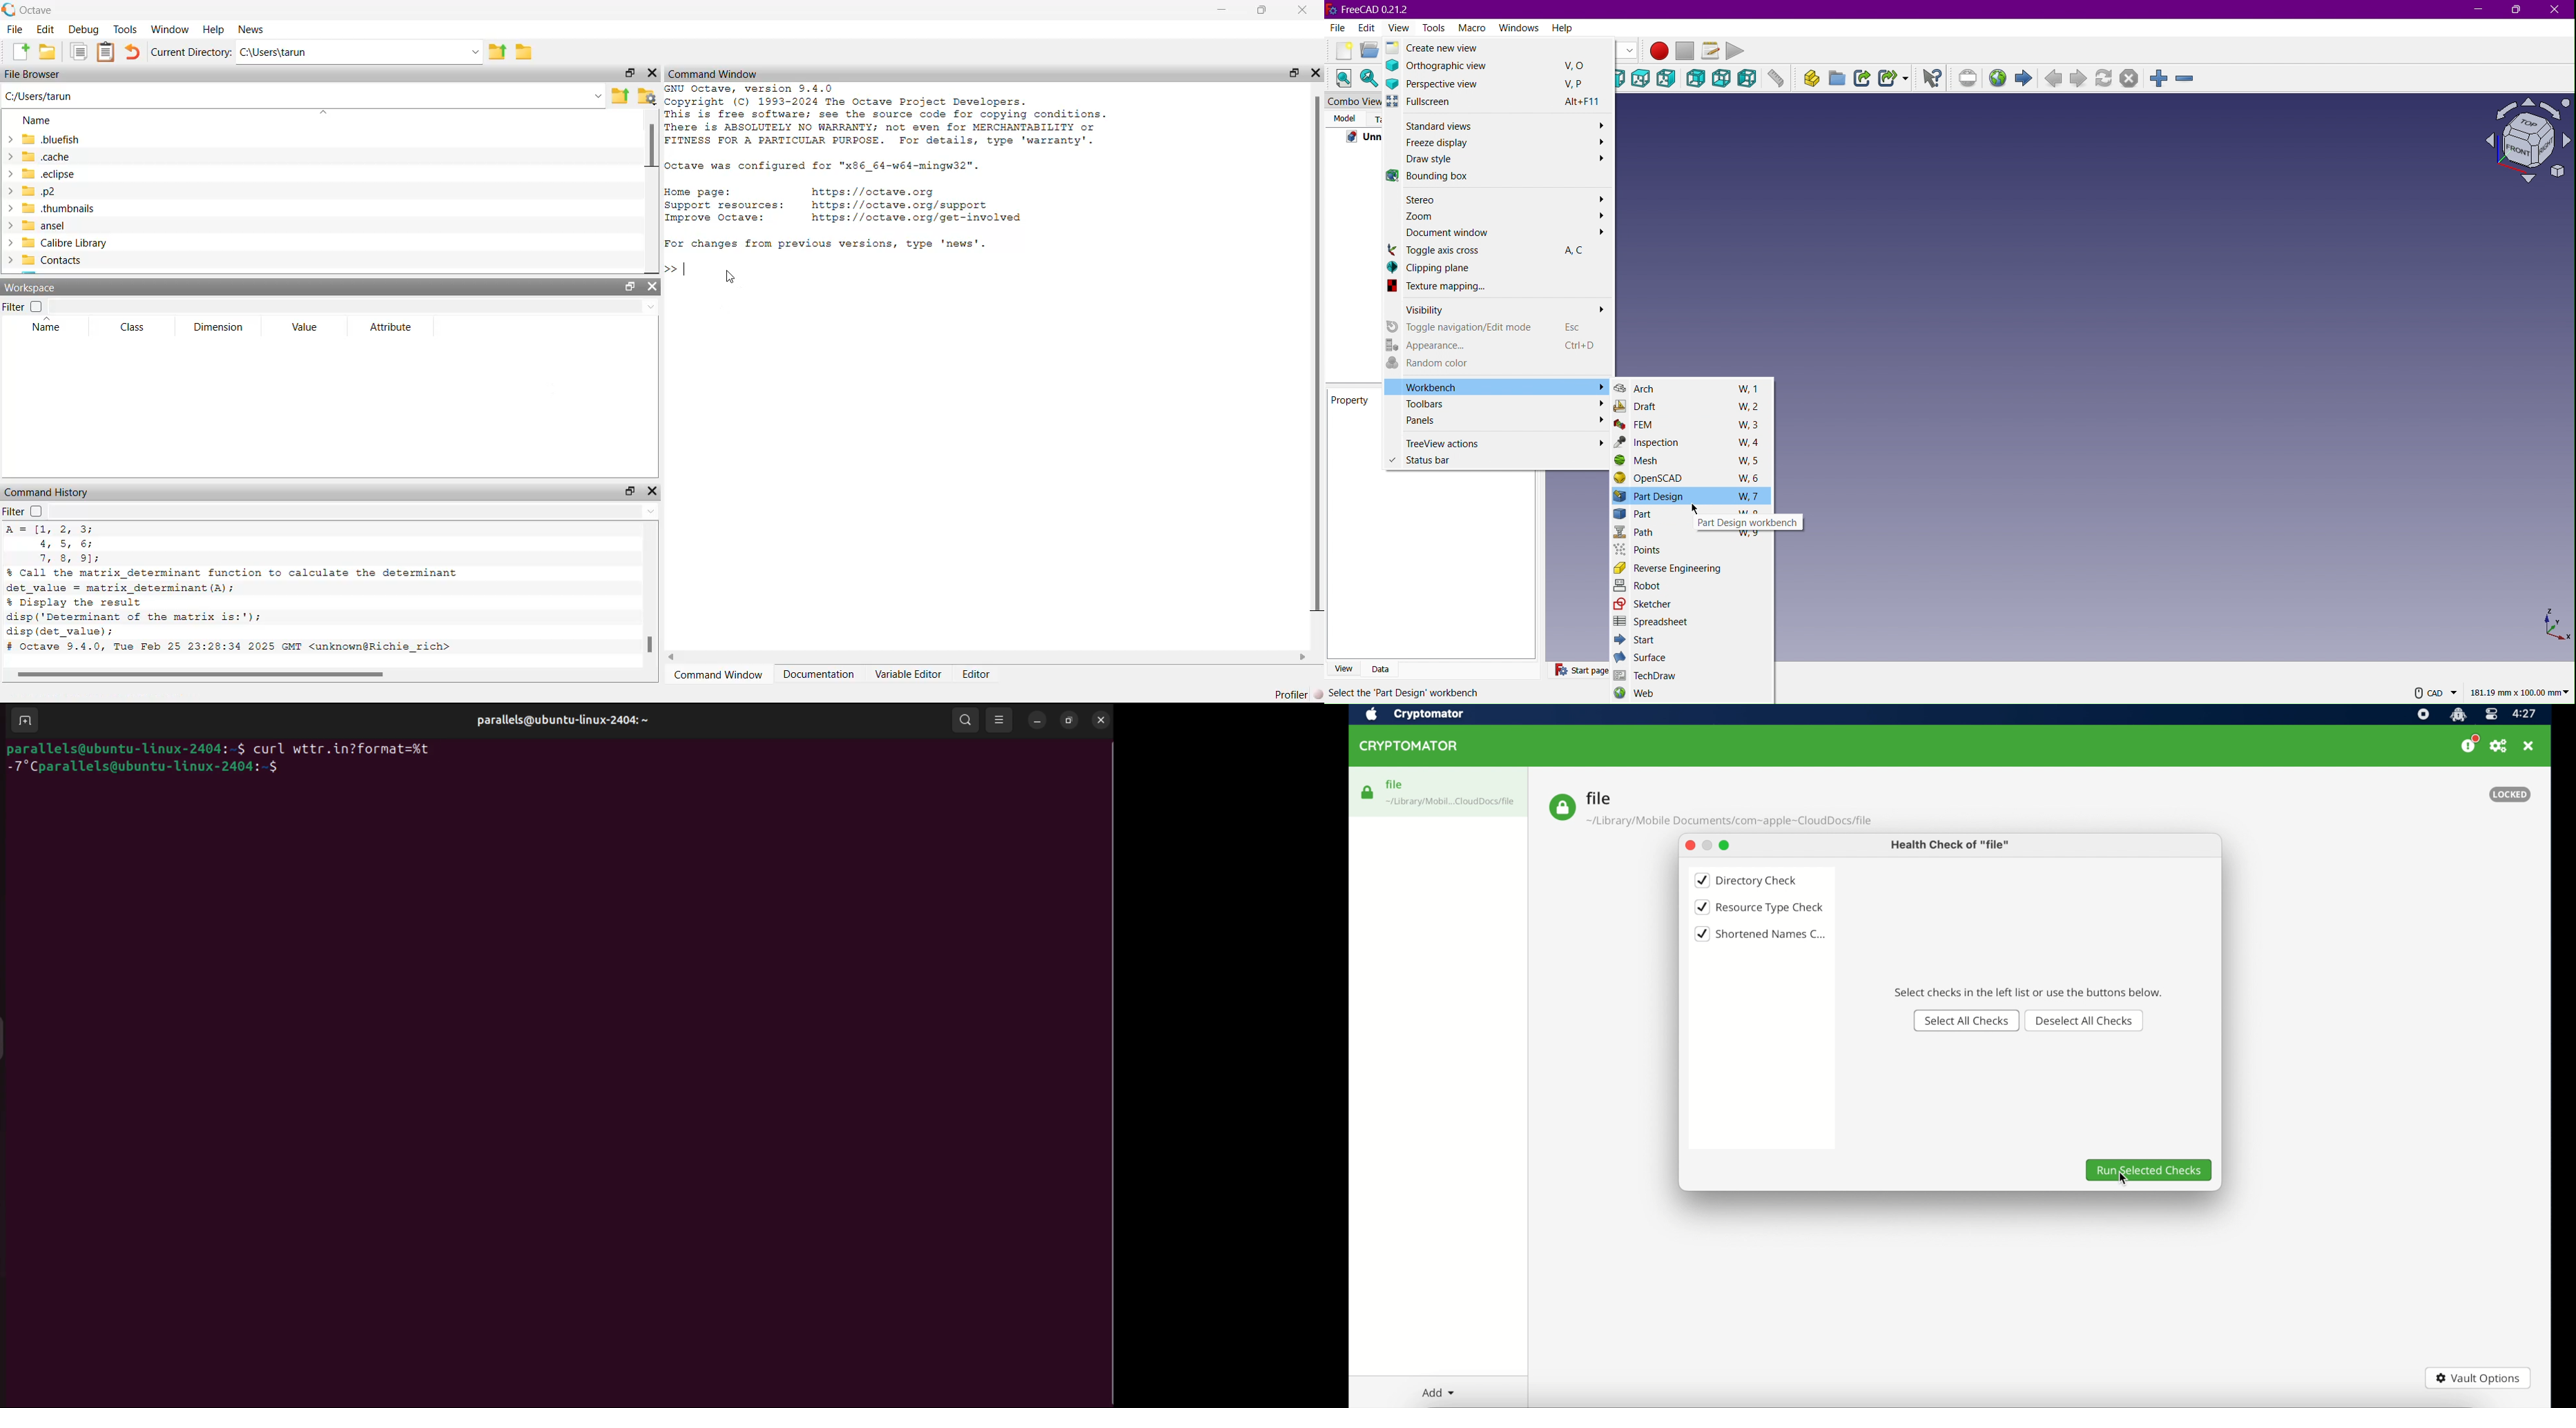 This screenshot has height=1428, width=2576. I want to click on View, so click(1343, 669).